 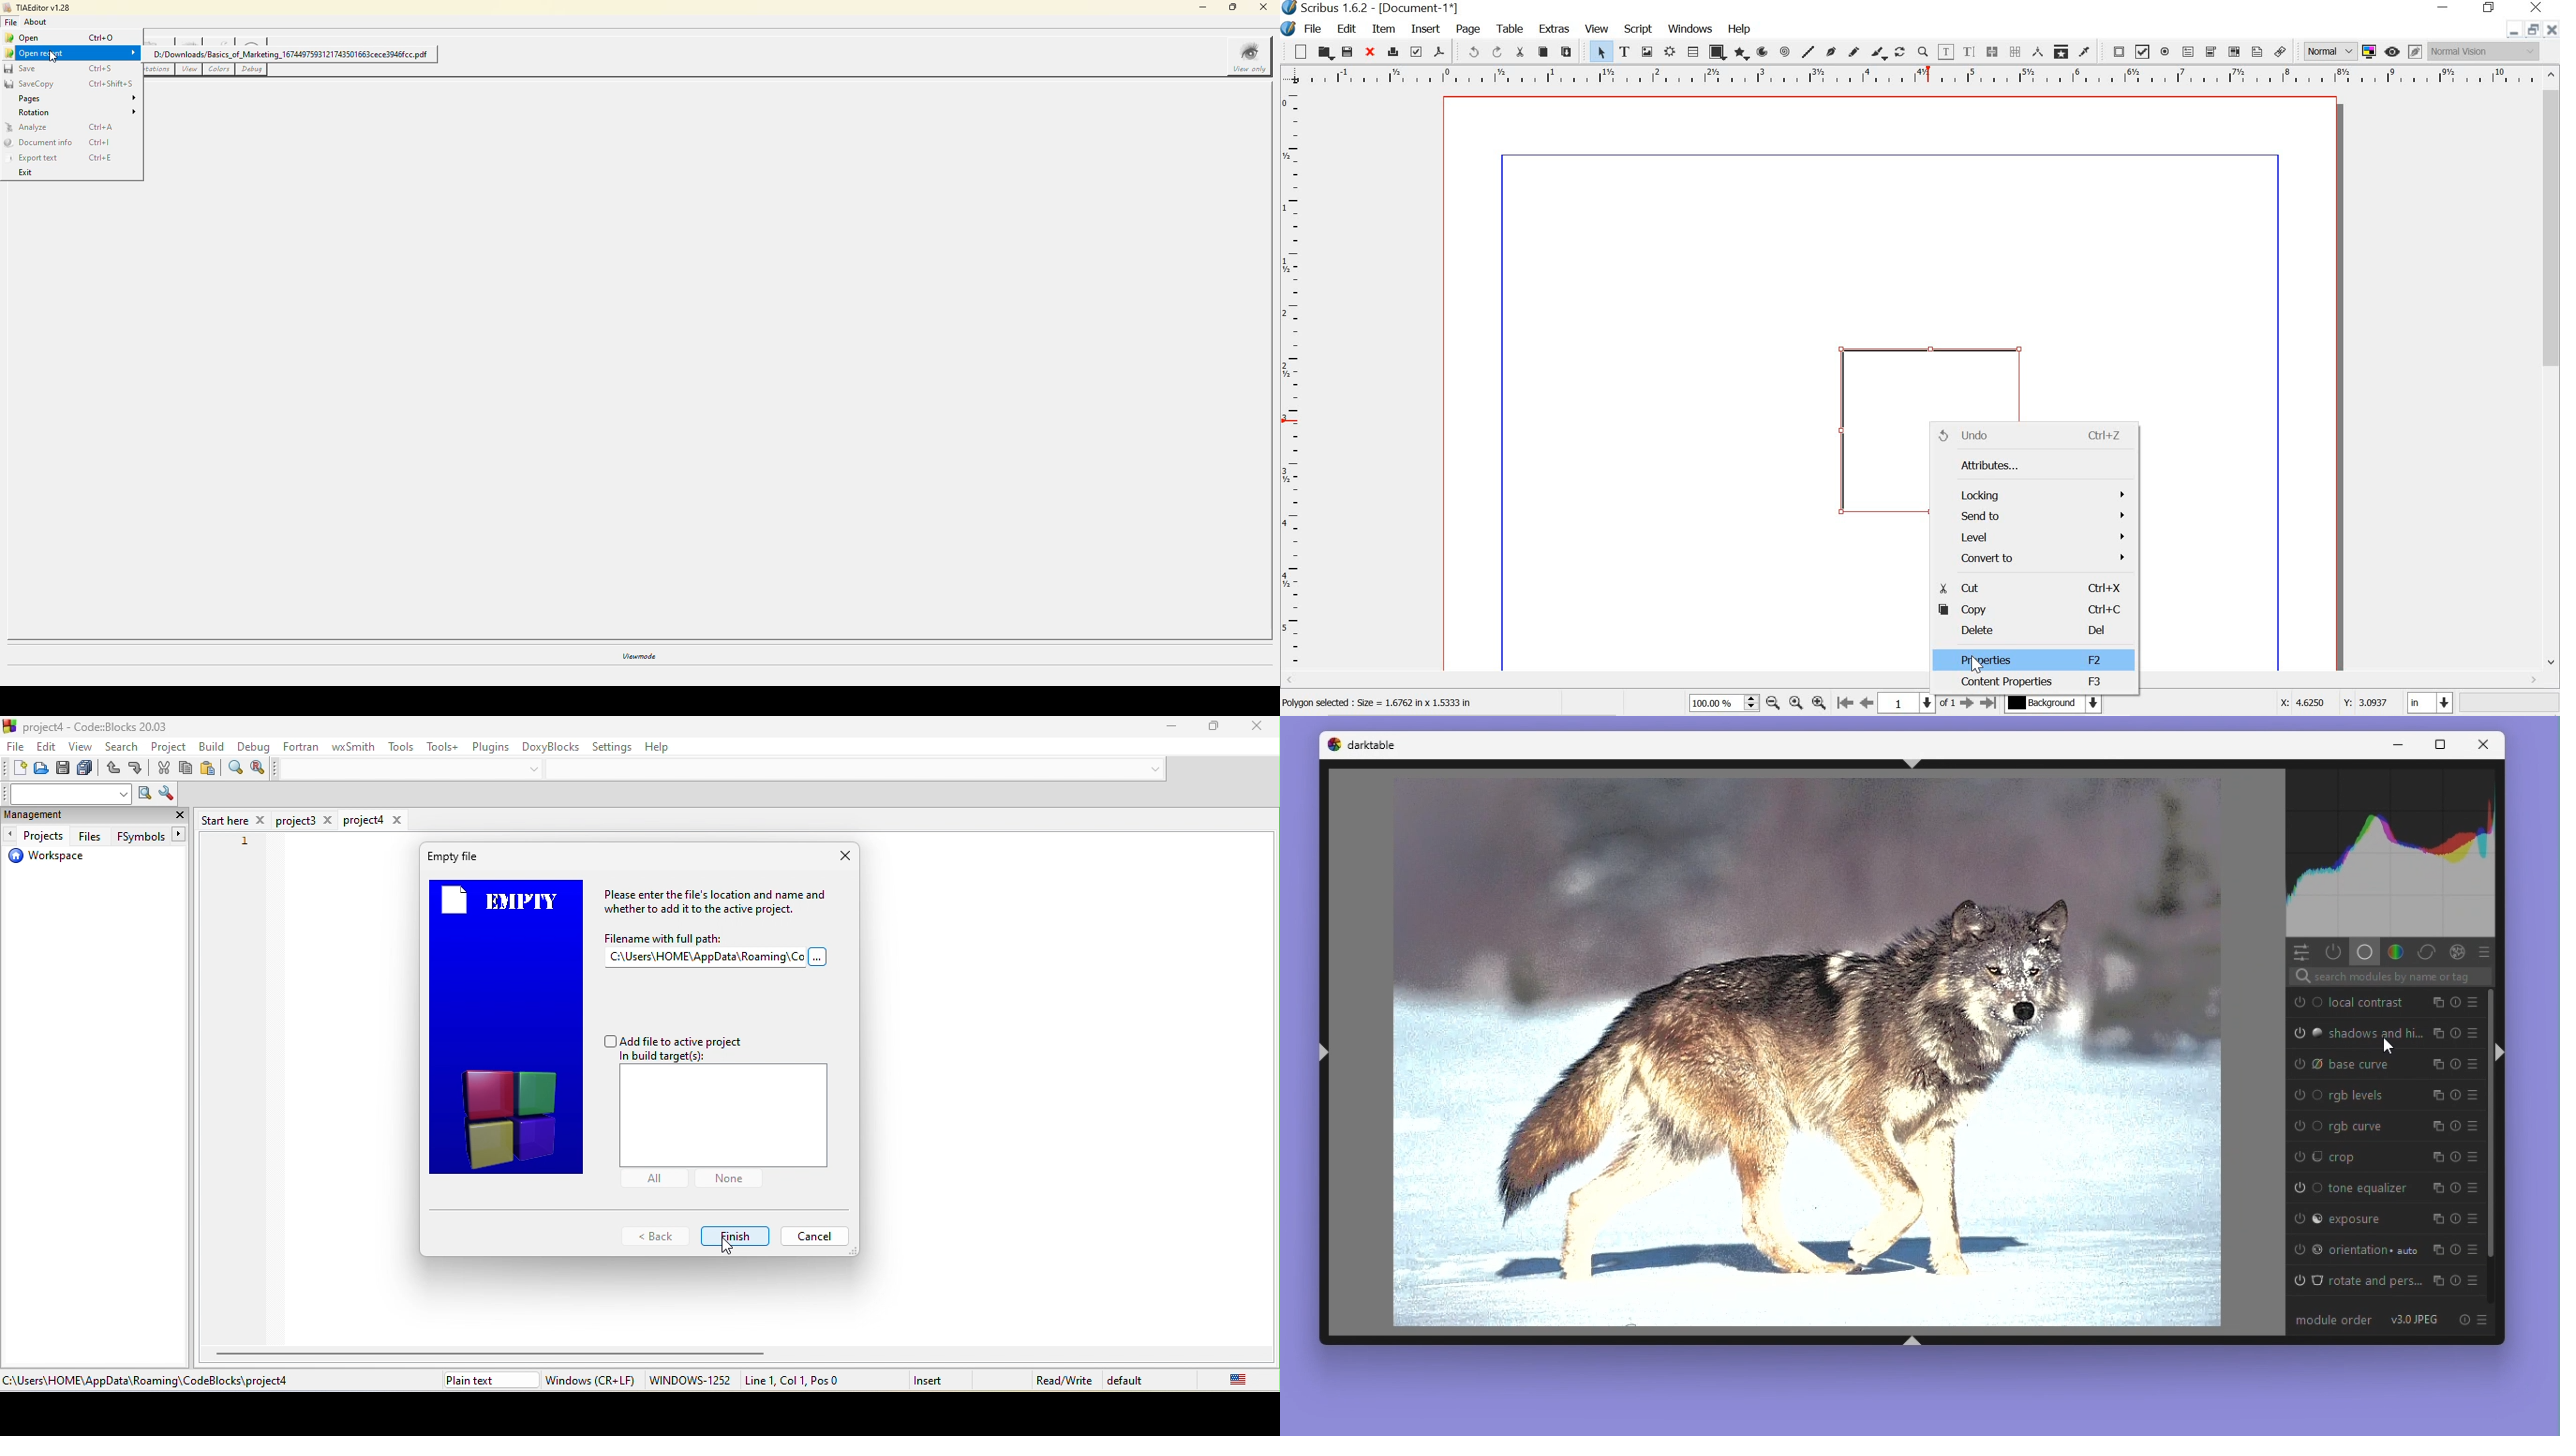 What do you see at coordinates (1907, 702) in the screenshot?
I see `1` at bounding box center [1907, 702].